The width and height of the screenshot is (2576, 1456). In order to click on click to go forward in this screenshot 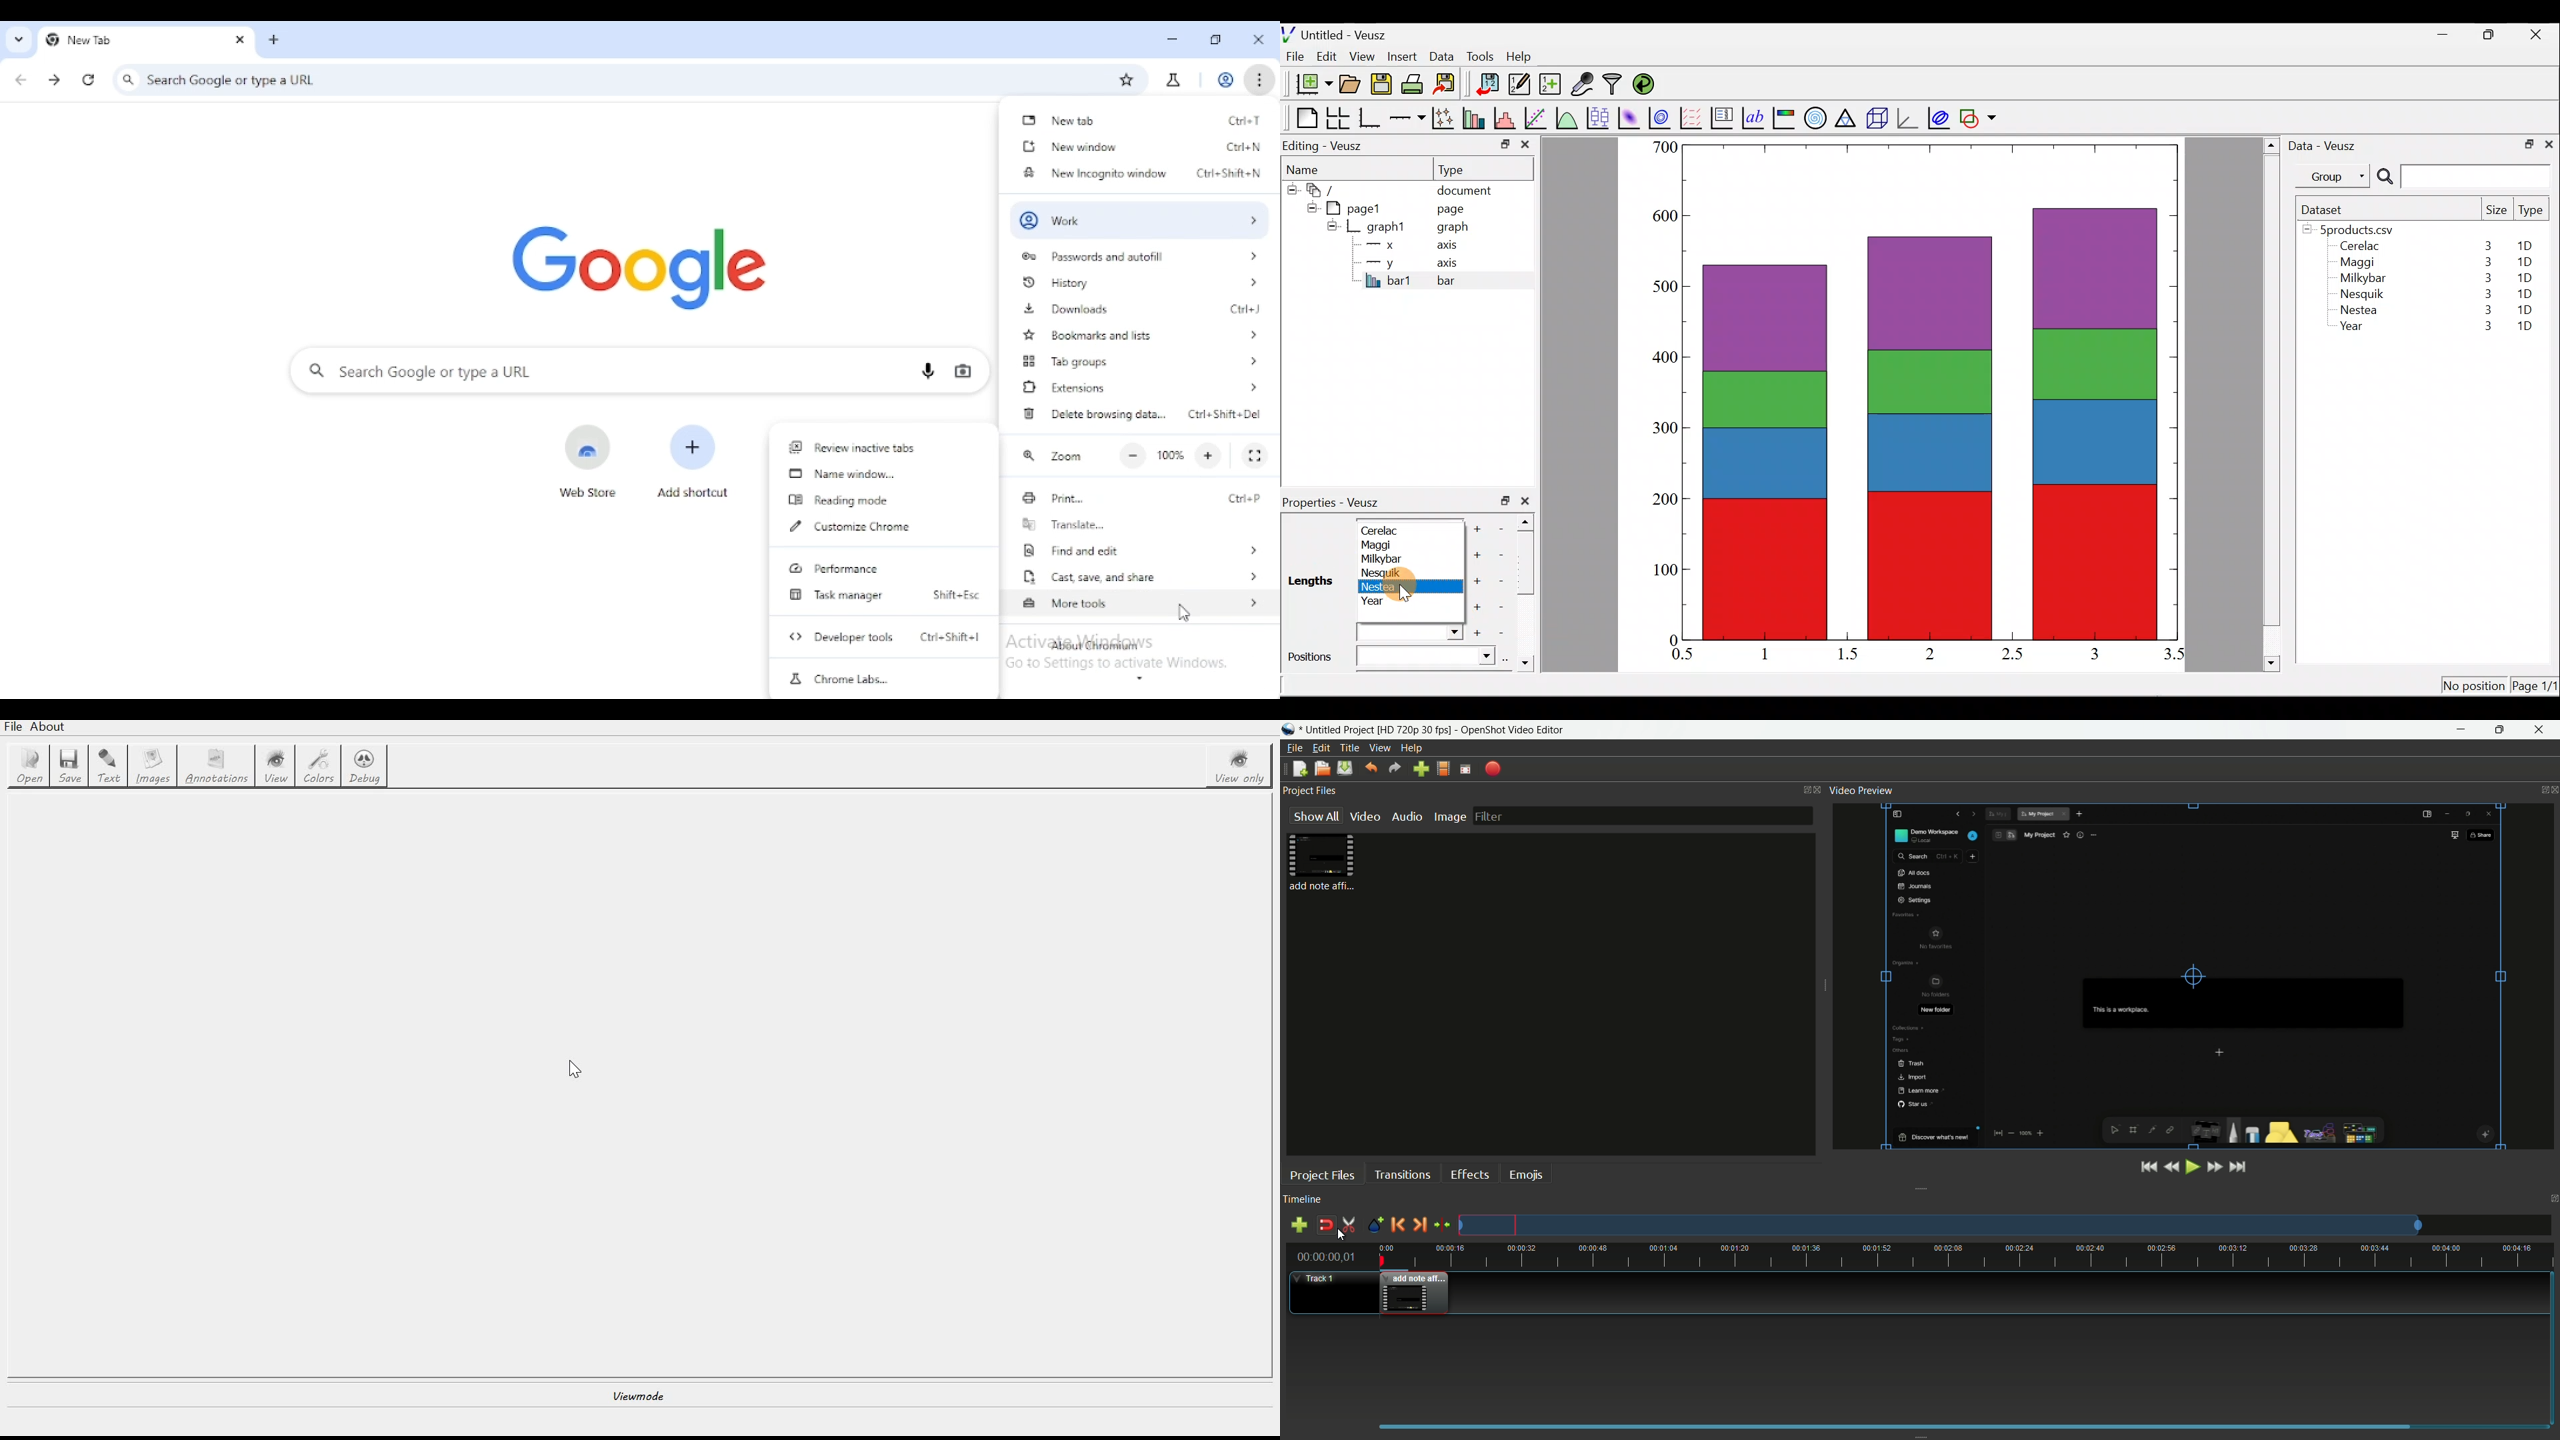, I will do `click(54, 80)`.